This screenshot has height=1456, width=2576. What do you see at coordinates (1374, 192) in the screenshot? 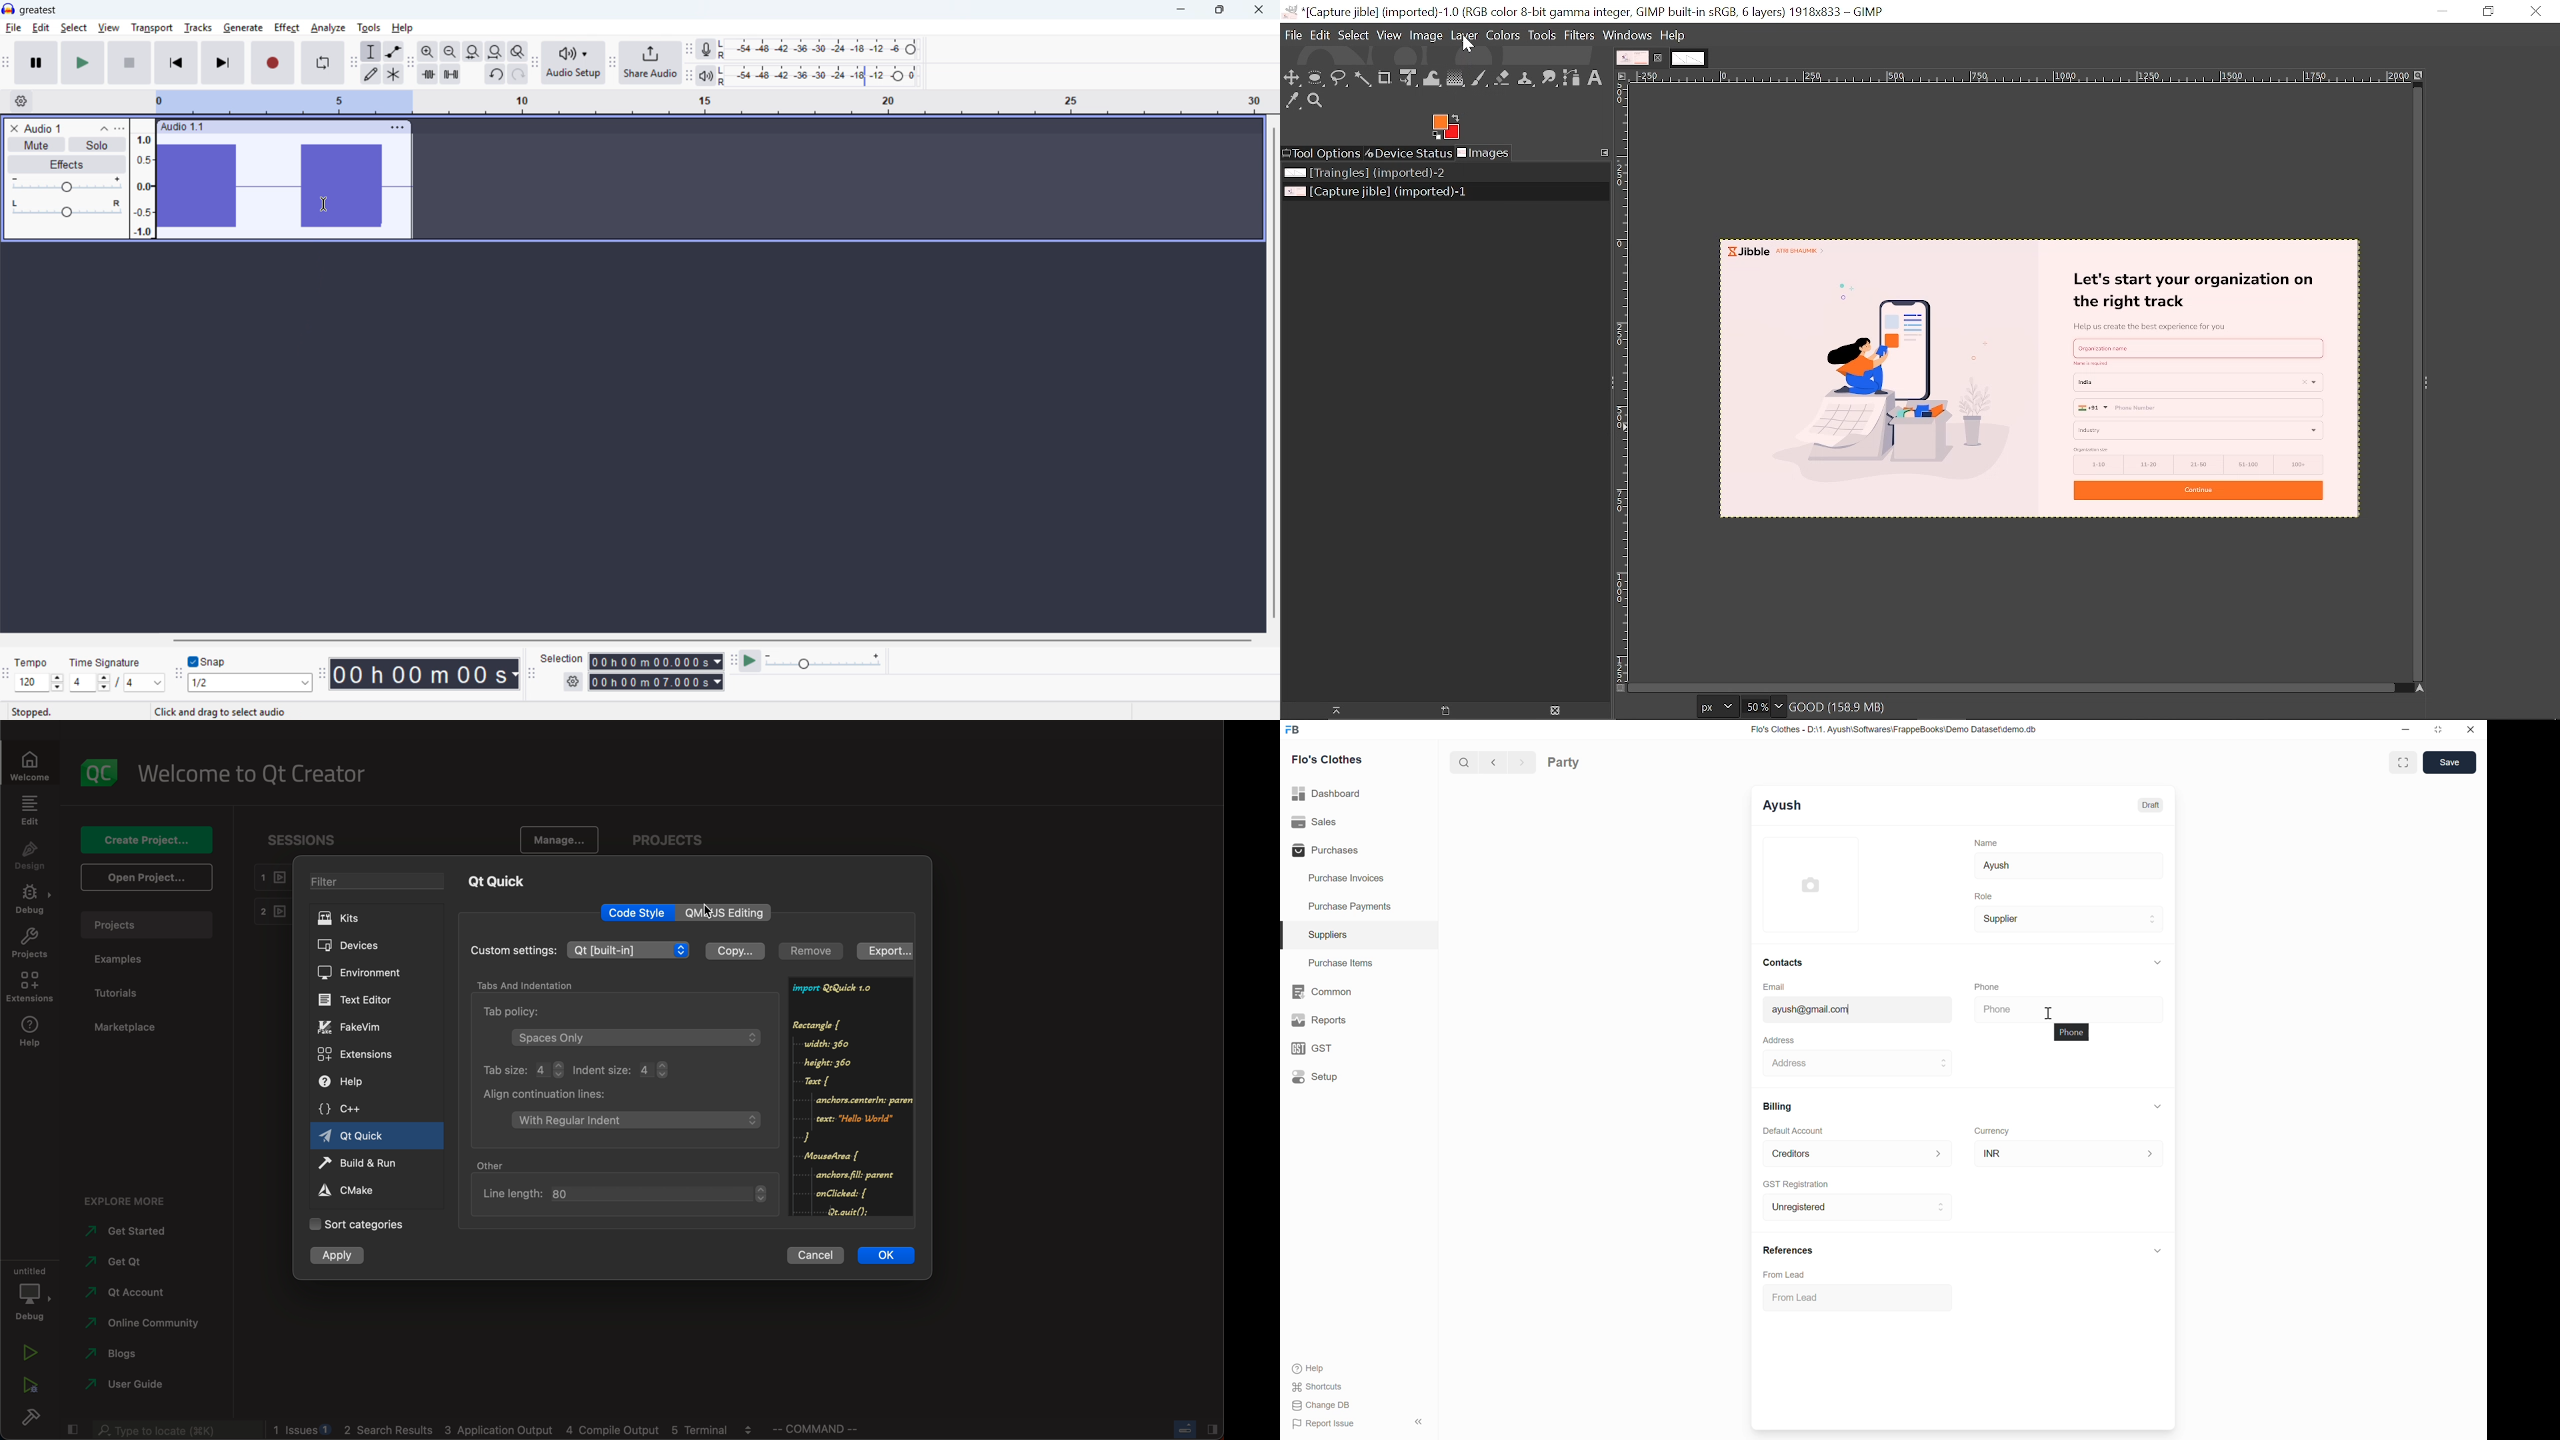
I see `Current image file` at bounding box center [1374, 192].